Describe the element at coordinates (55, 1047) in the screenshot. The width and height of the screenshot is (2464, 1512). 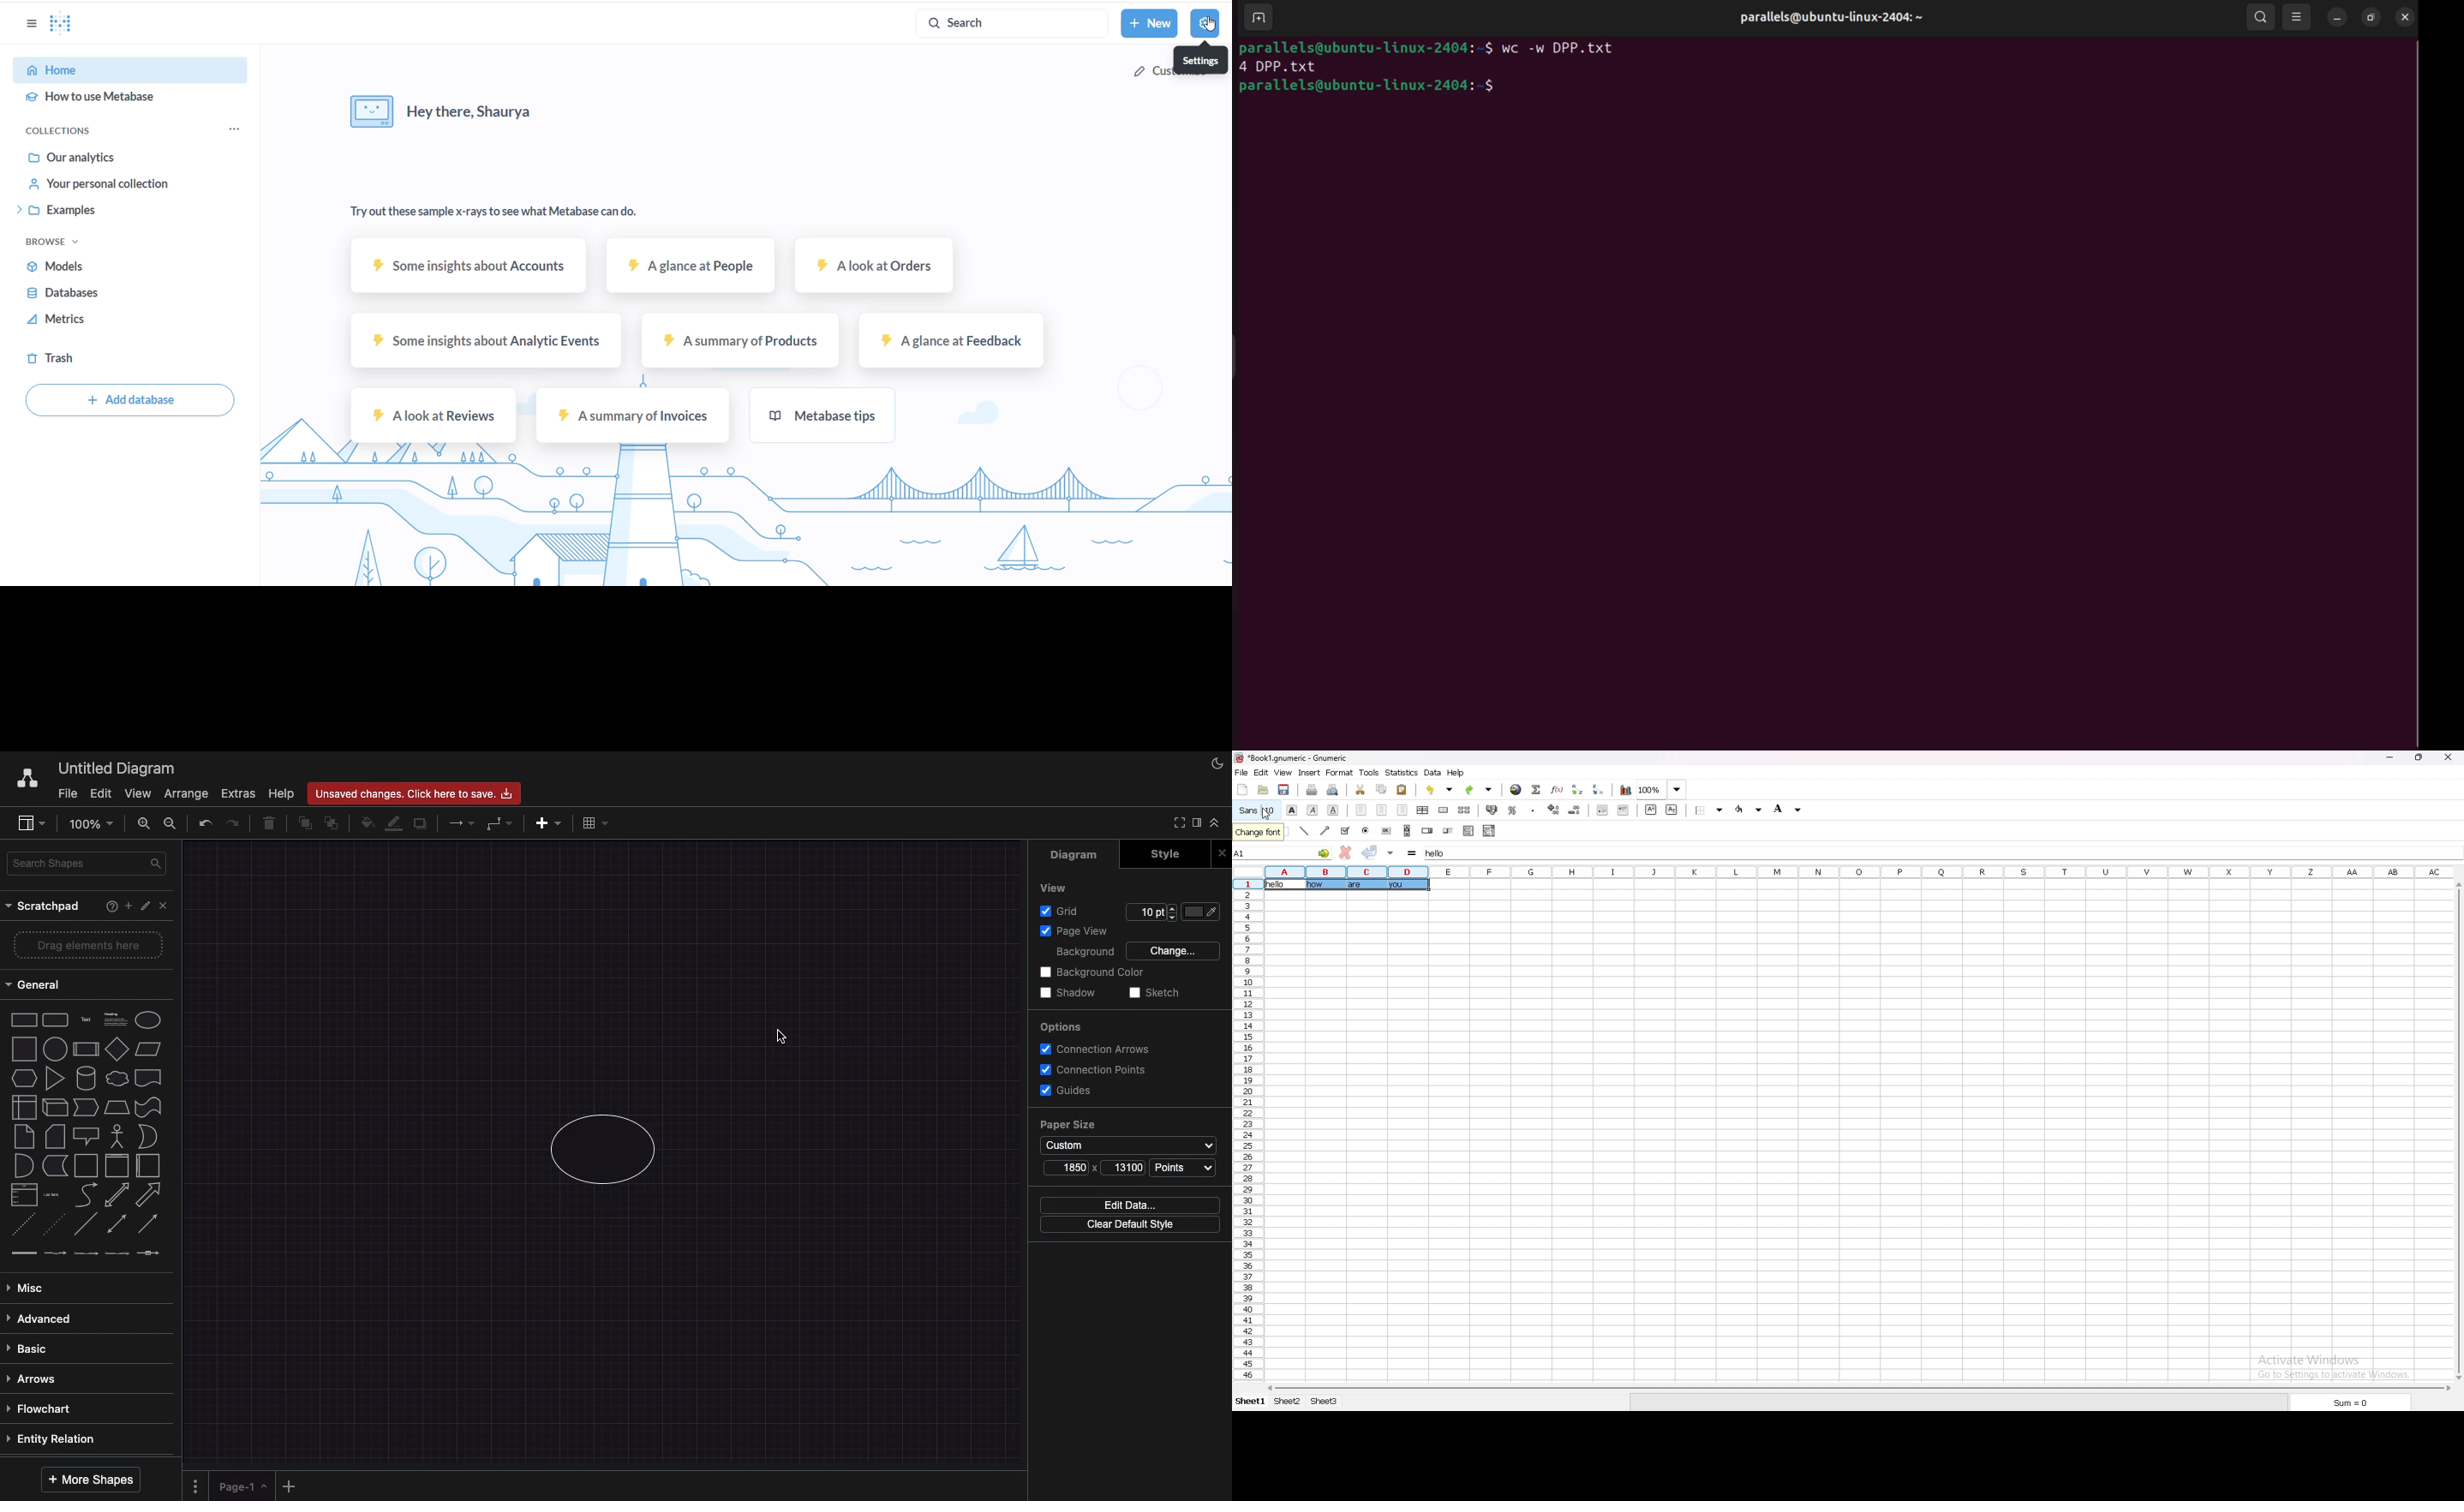
I see `Circle` at that location.